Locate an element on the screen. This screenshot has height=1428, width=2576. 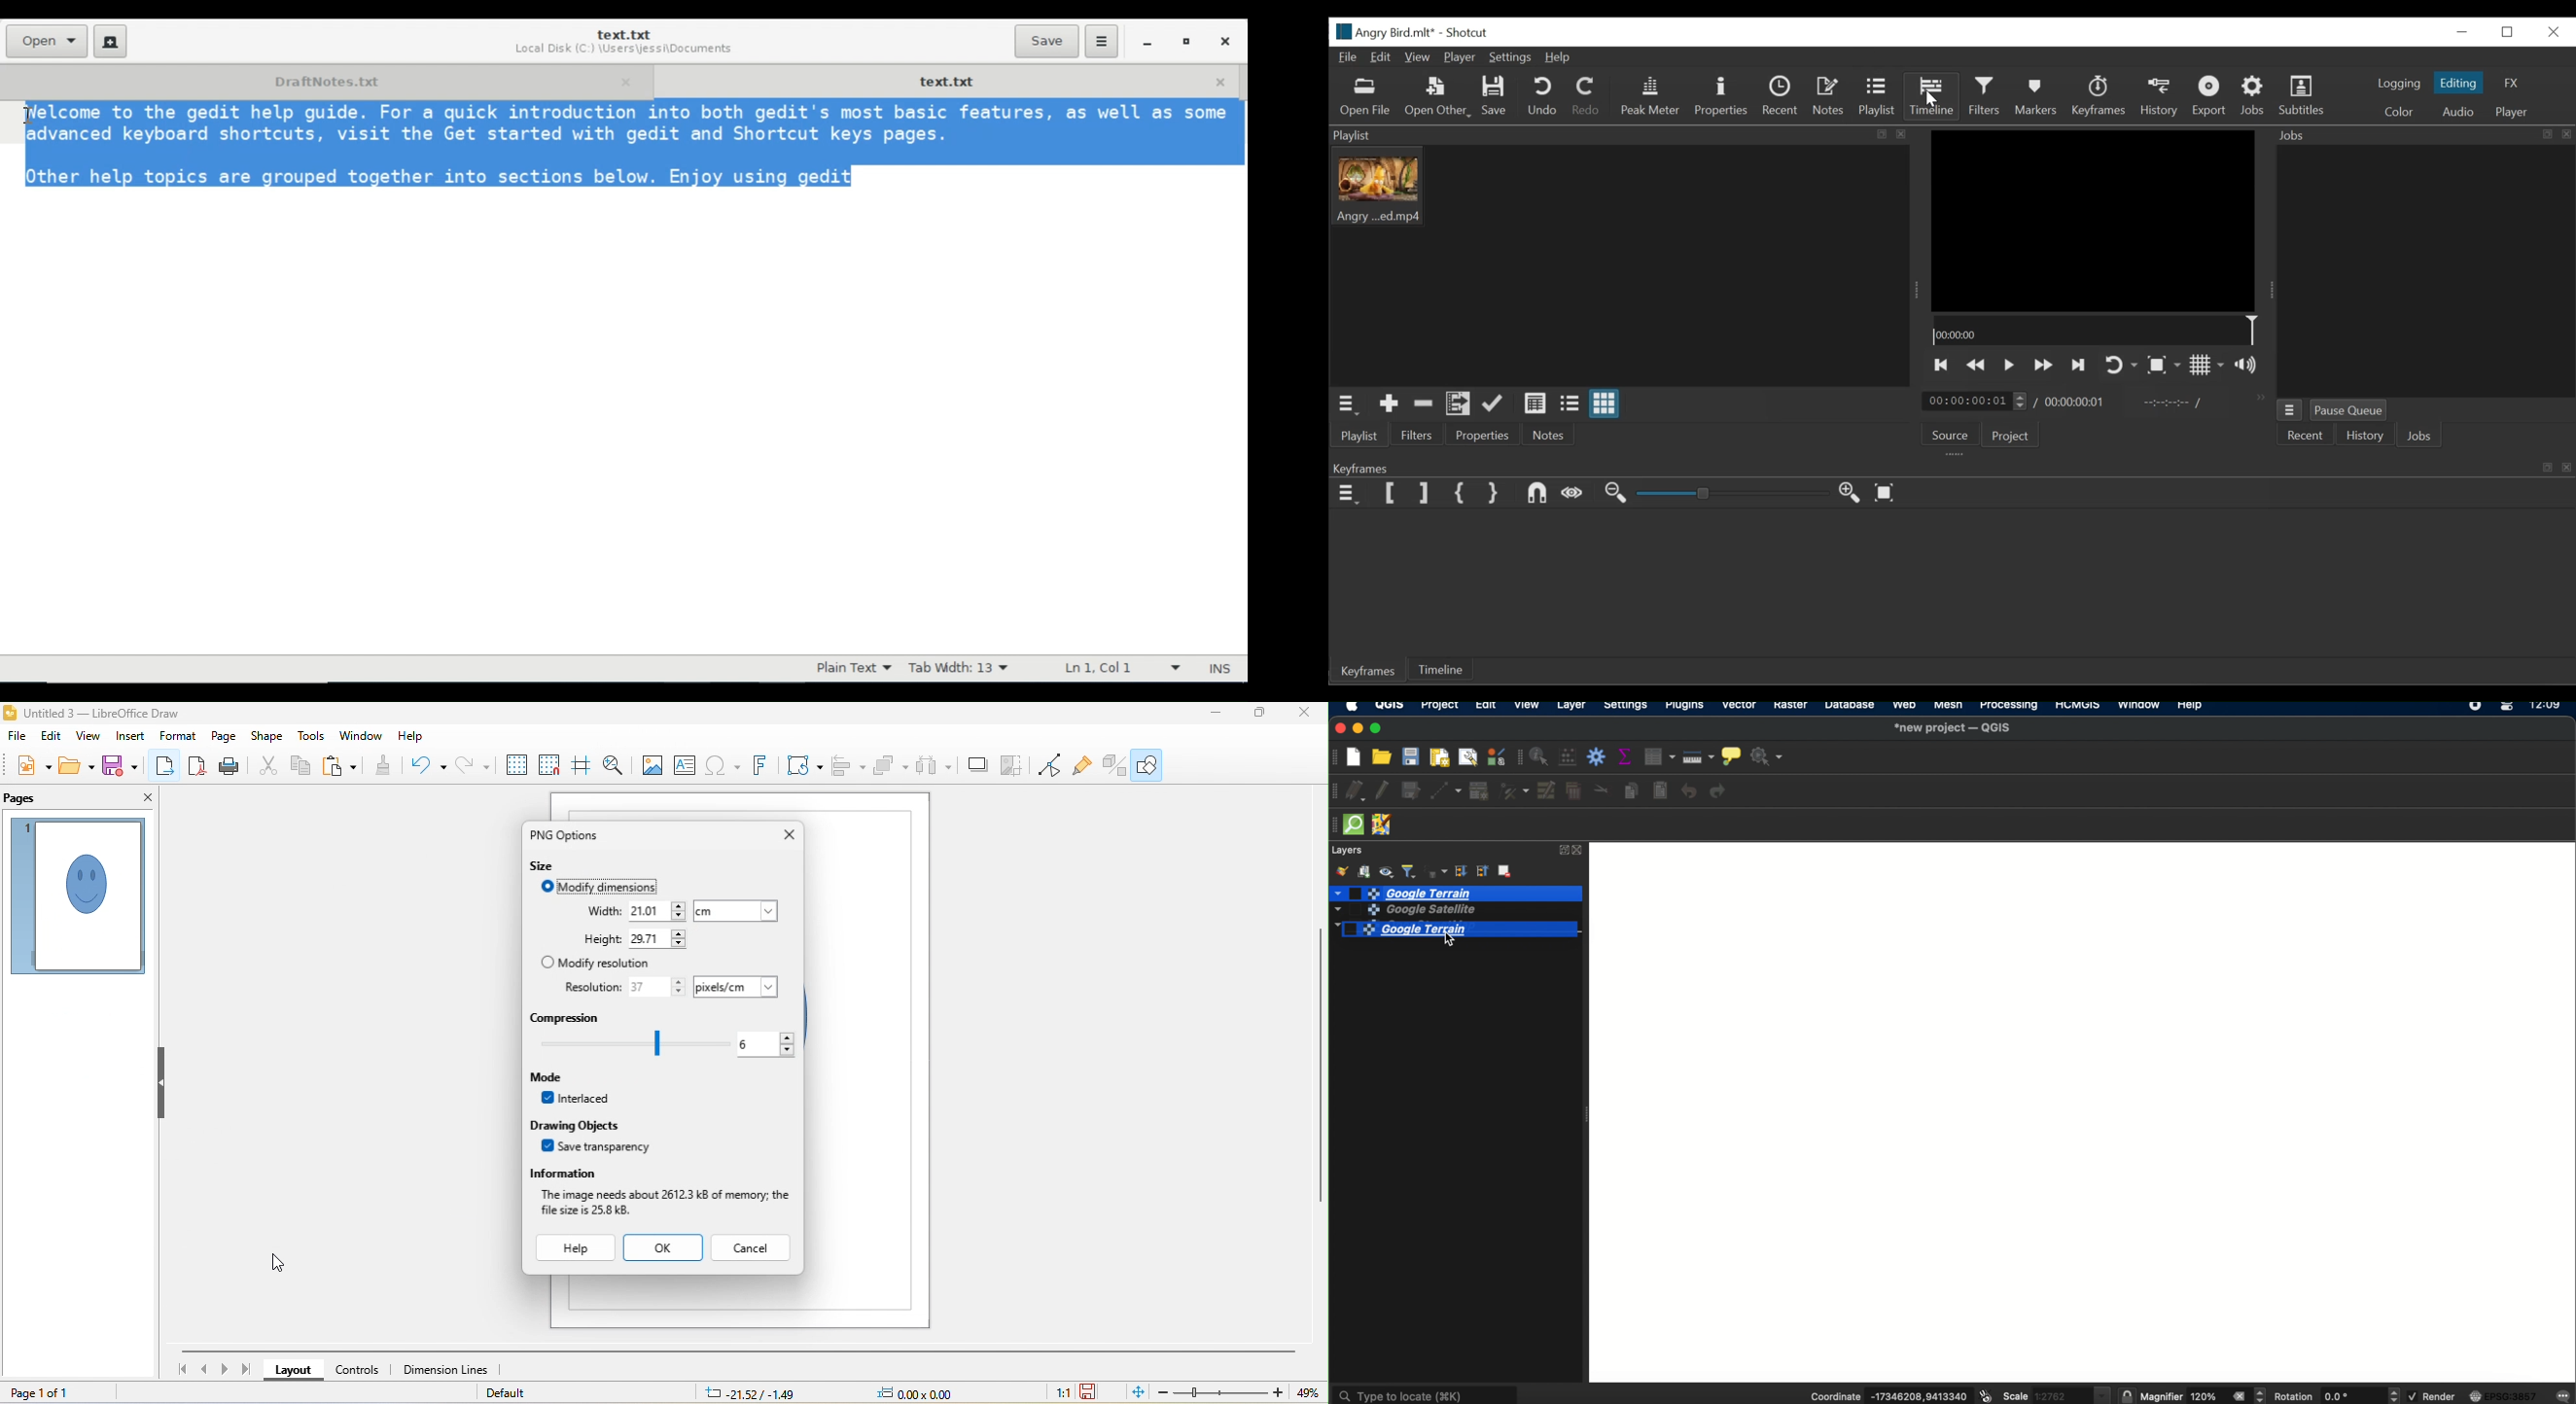
Jobs is located at coordinates (2422, 436).